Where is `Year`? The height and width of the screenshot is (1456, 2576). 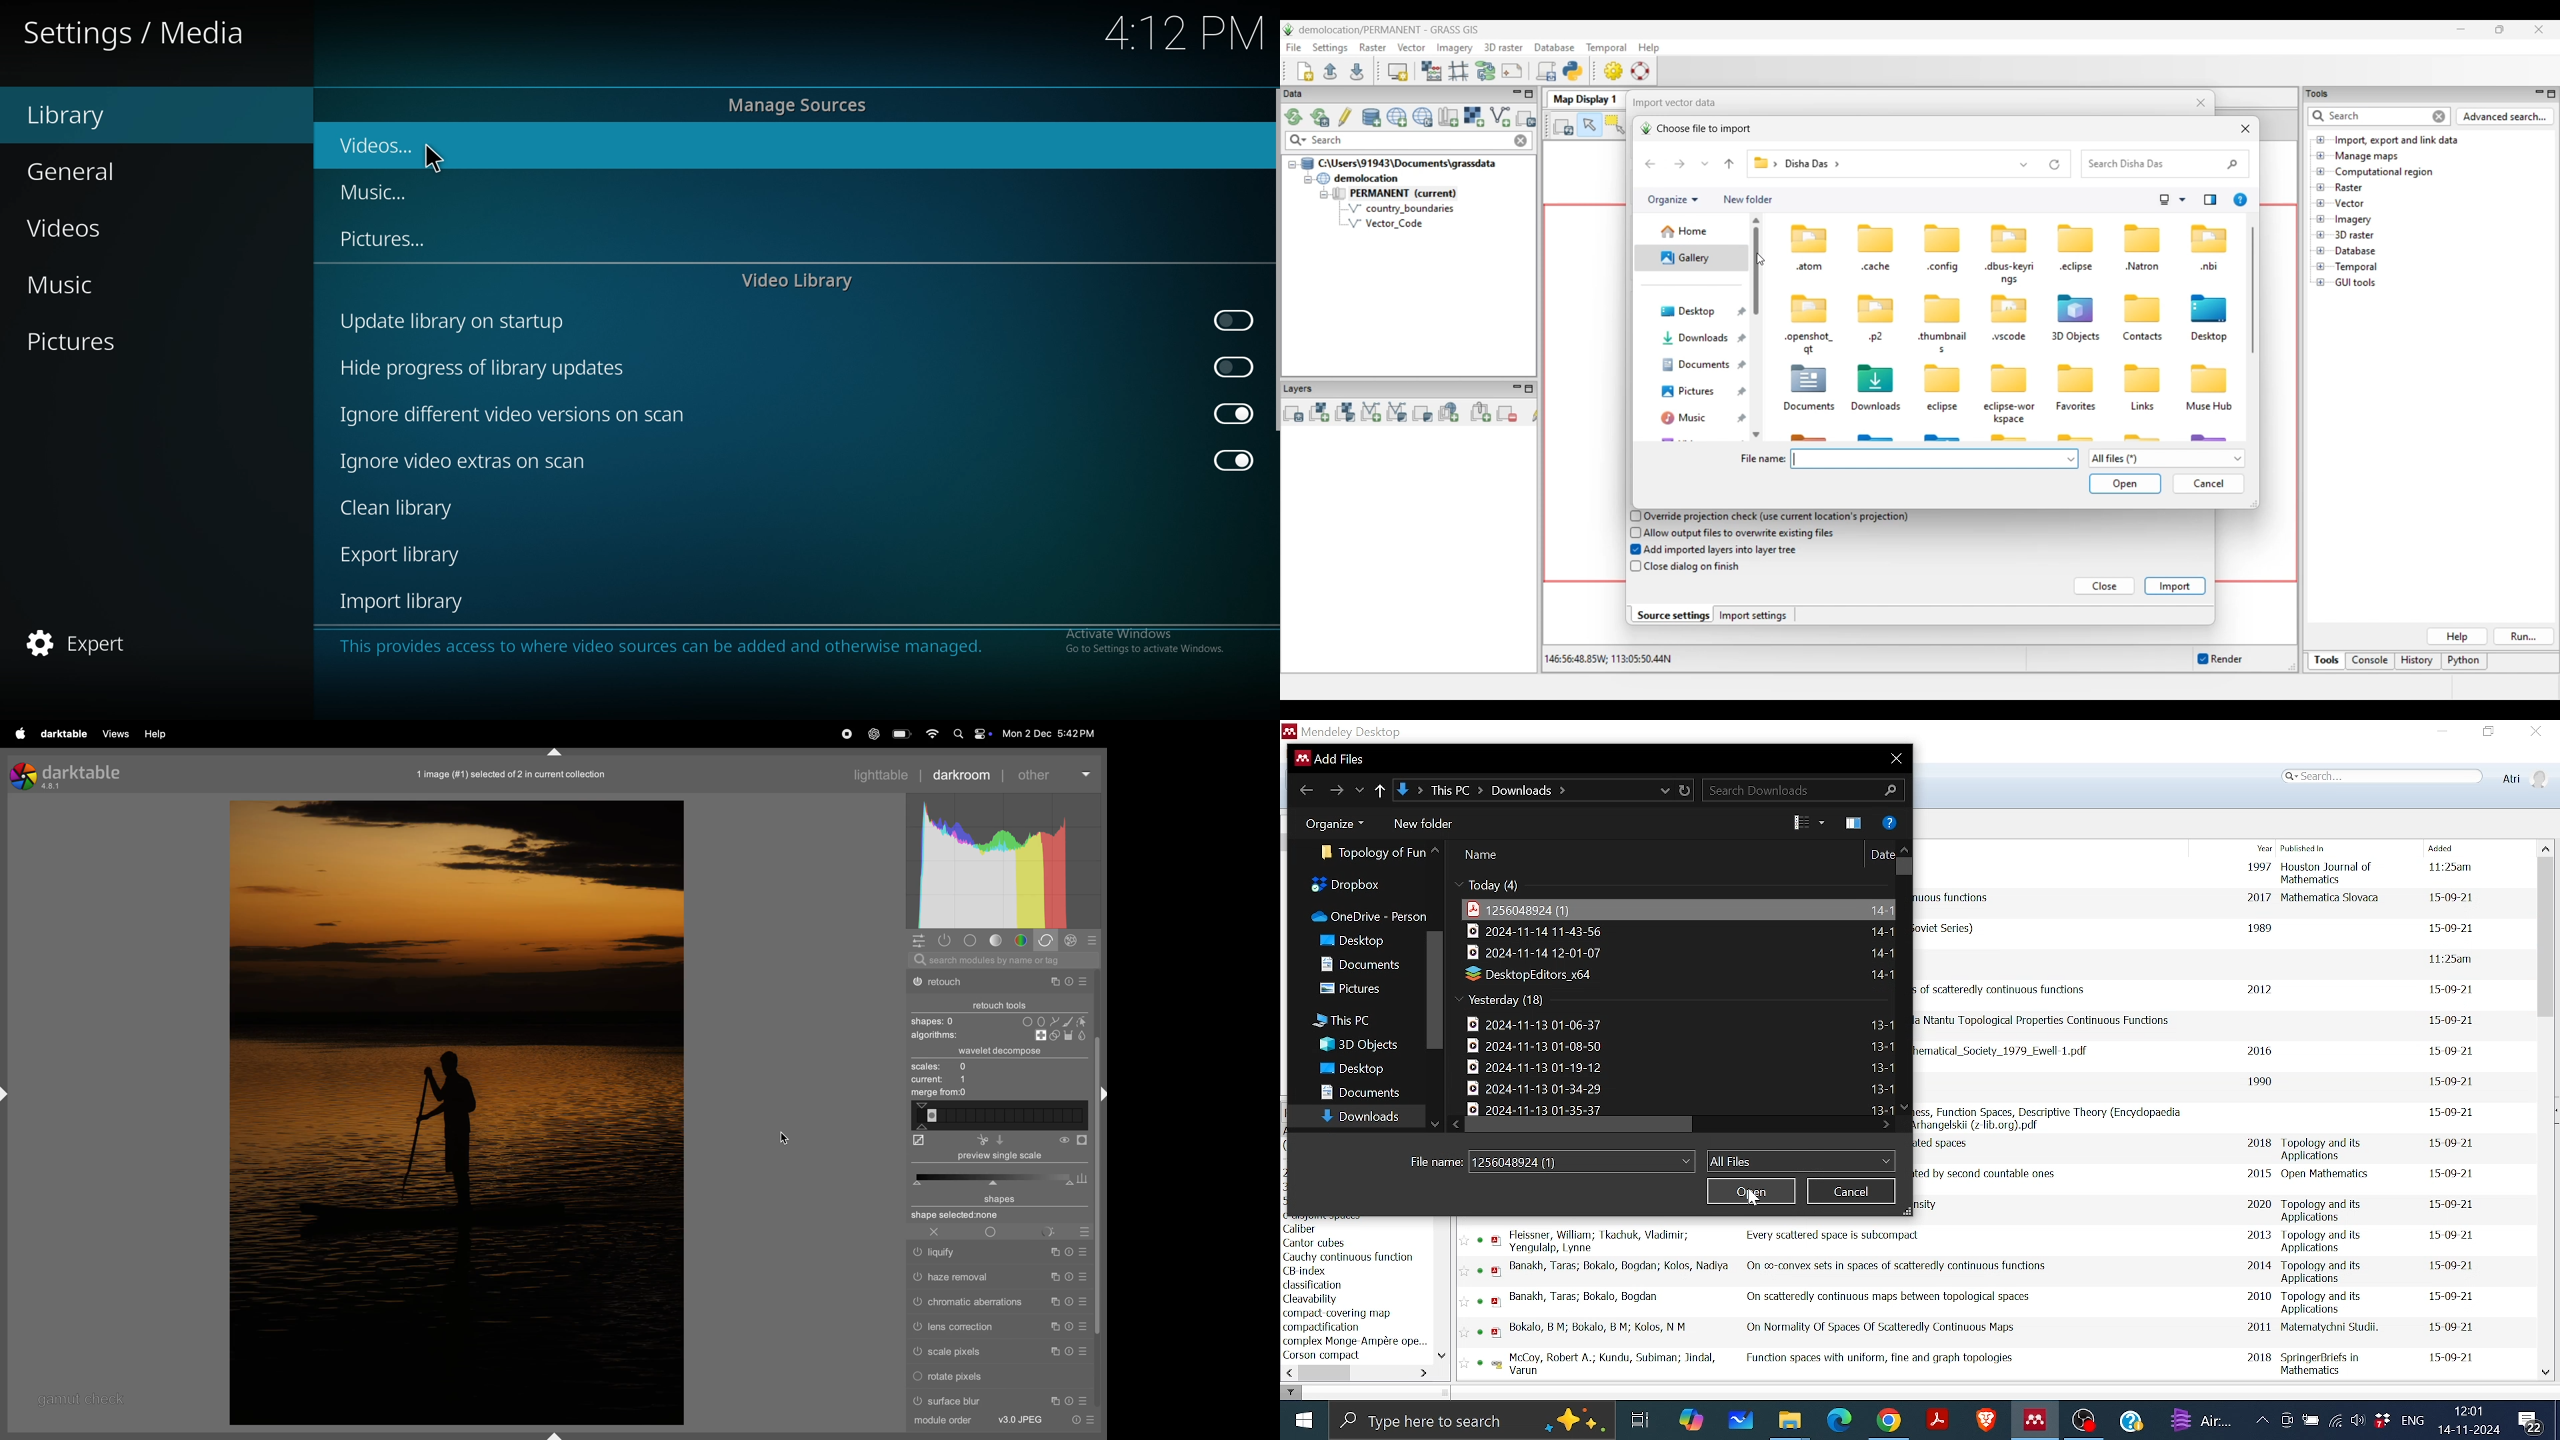 Year is located at coordinates (2256, 848).